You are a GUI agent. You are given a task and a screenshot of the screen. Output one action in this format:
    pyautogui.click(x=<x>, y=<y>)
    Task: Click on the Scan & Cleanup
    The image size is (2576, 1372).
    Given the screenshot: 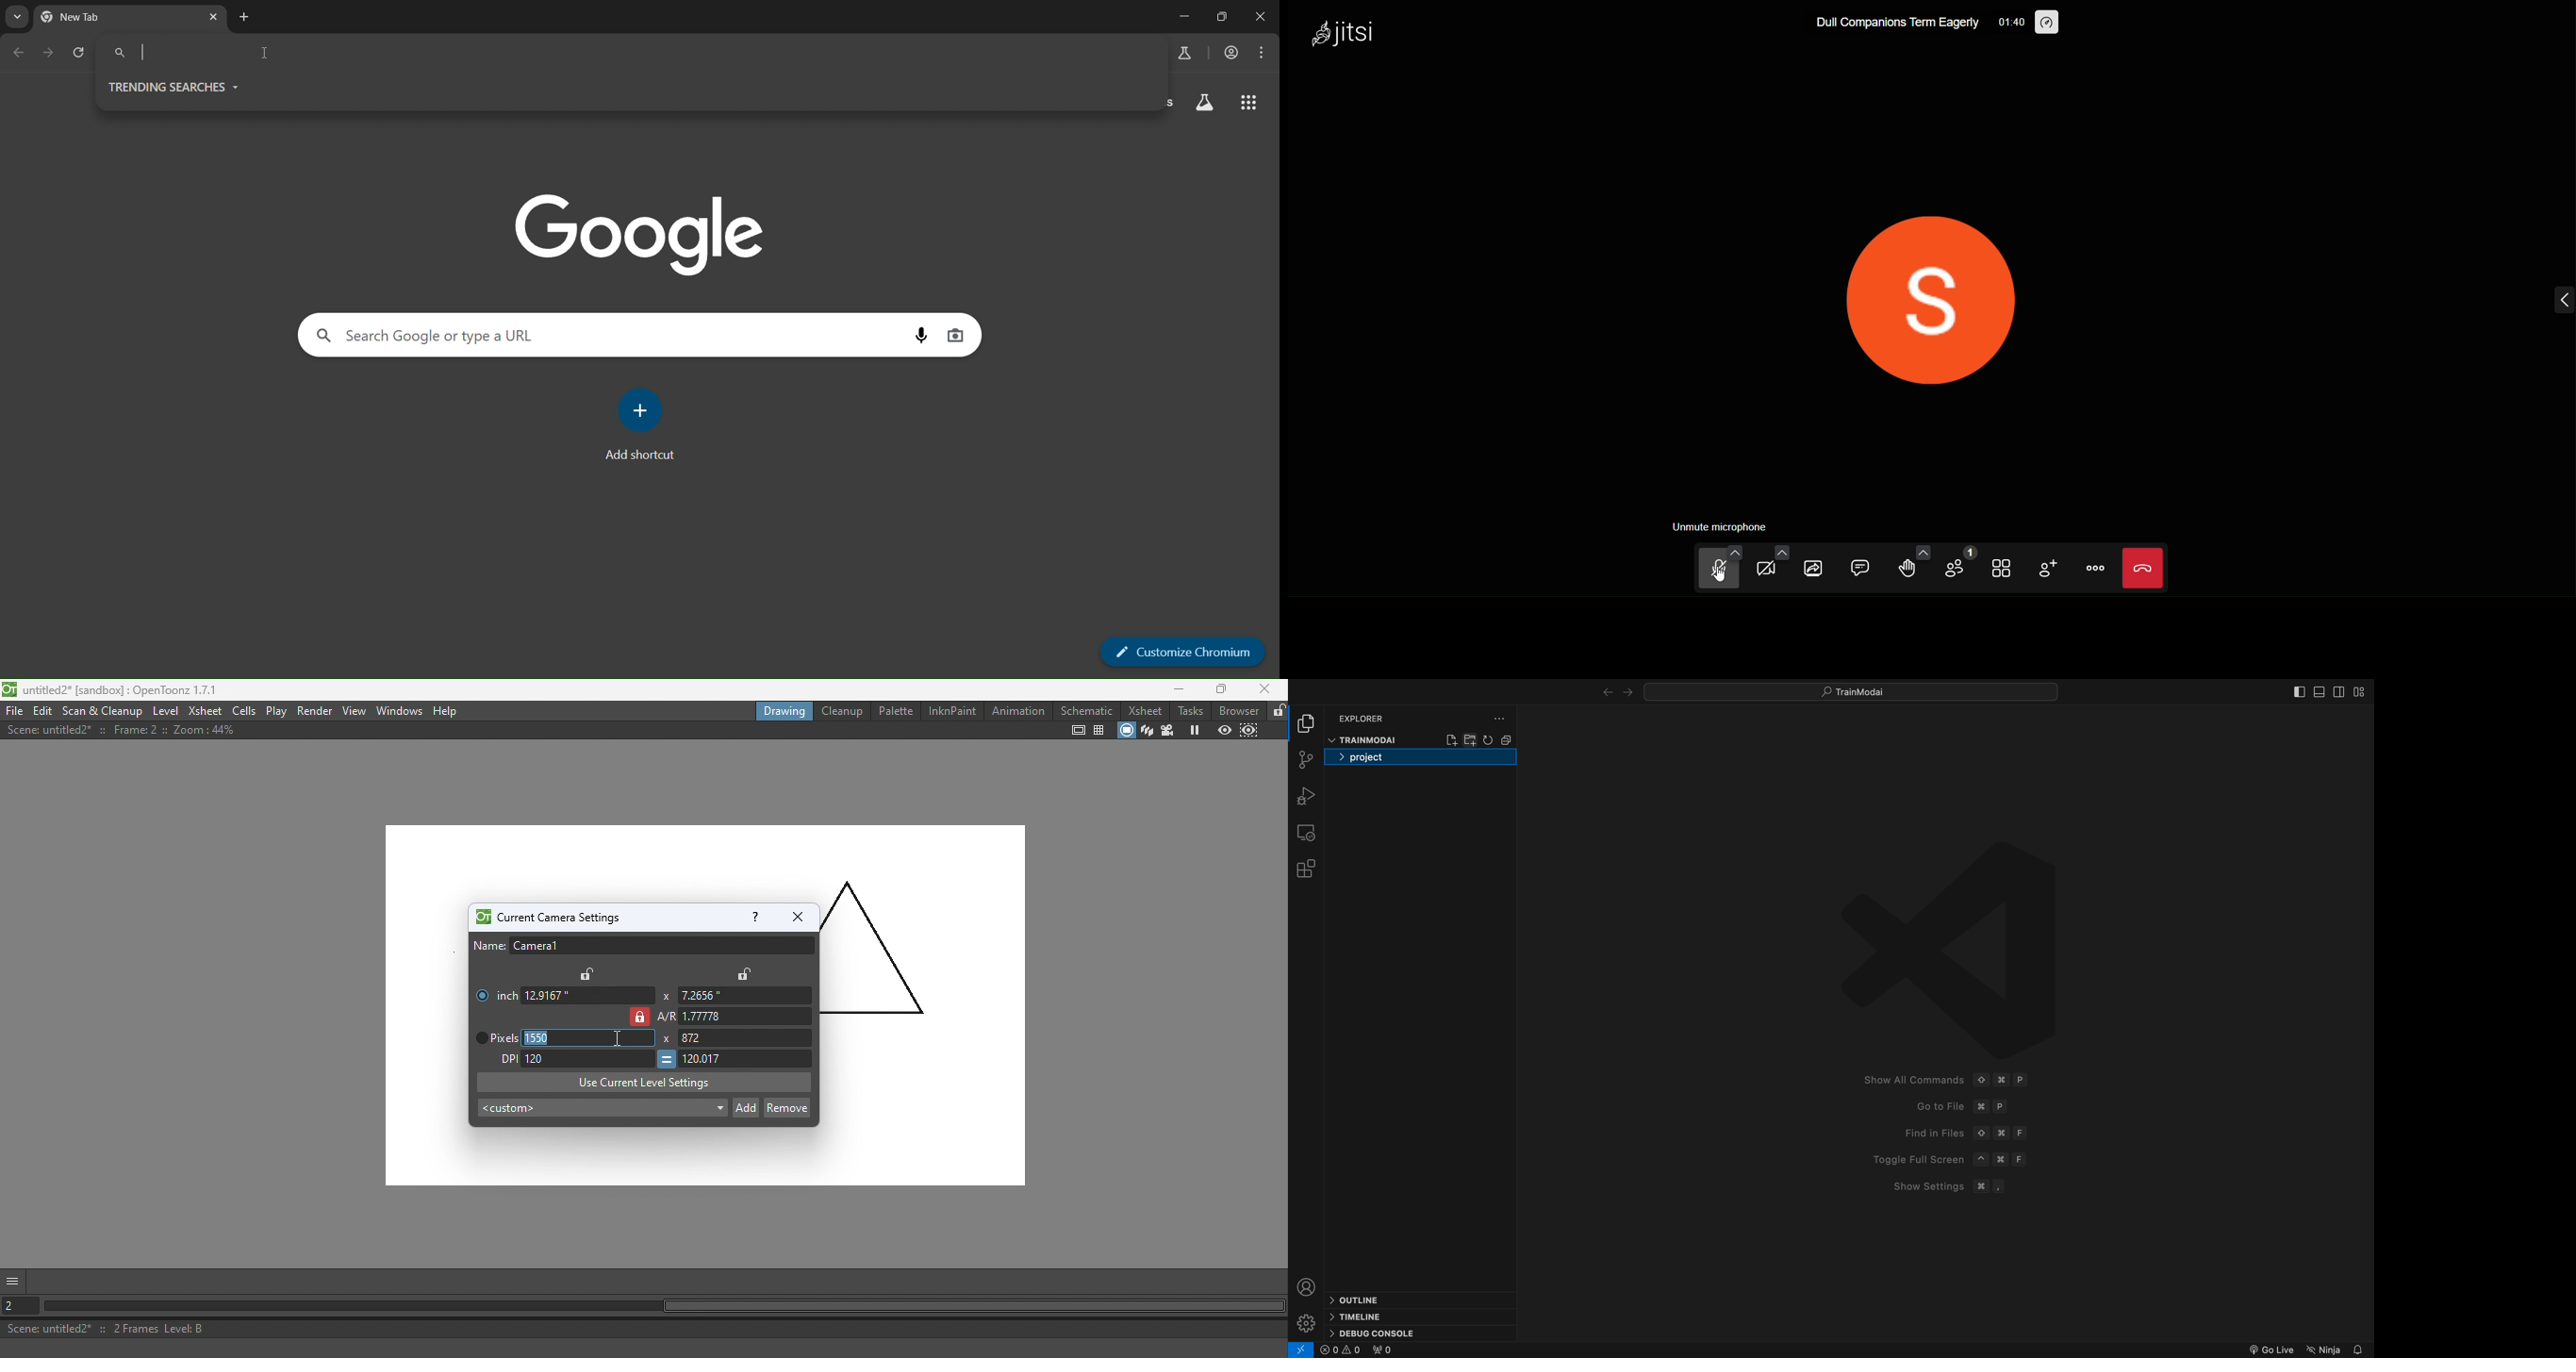 What is the action you would take?
    pyautogui.click(x=103, y=710)
    